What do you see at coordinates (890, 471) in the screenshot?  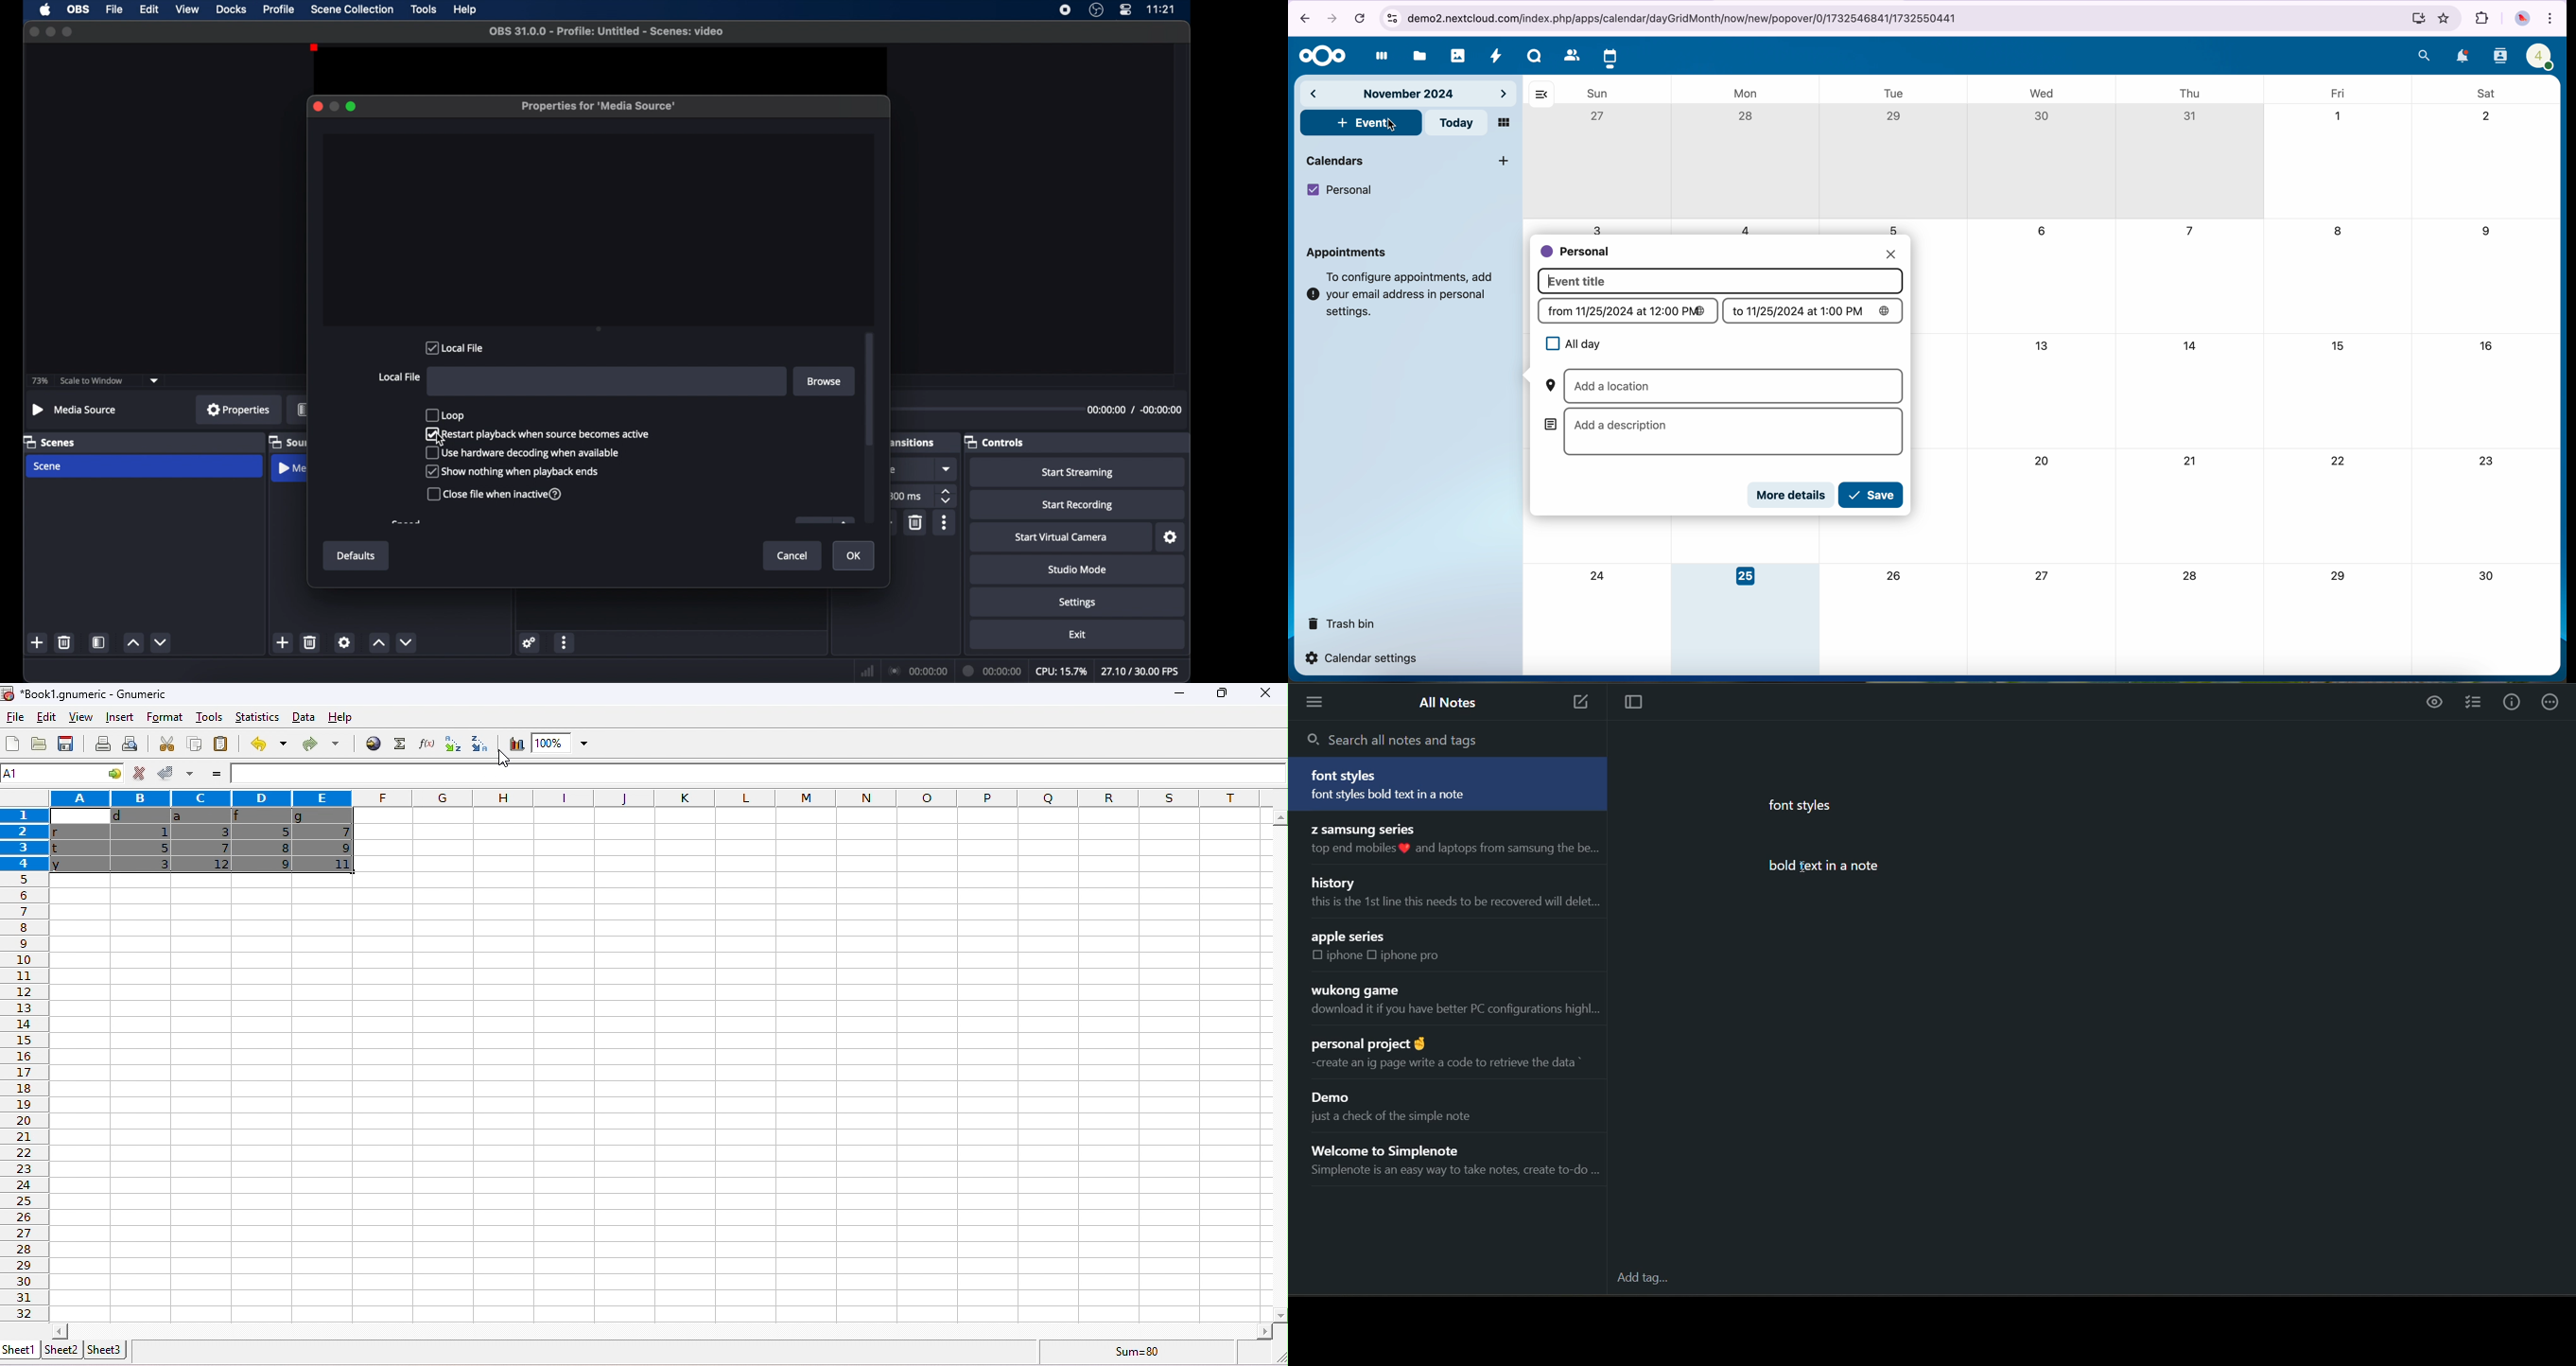 I see `obscure text` at bounding box center [890, 471].